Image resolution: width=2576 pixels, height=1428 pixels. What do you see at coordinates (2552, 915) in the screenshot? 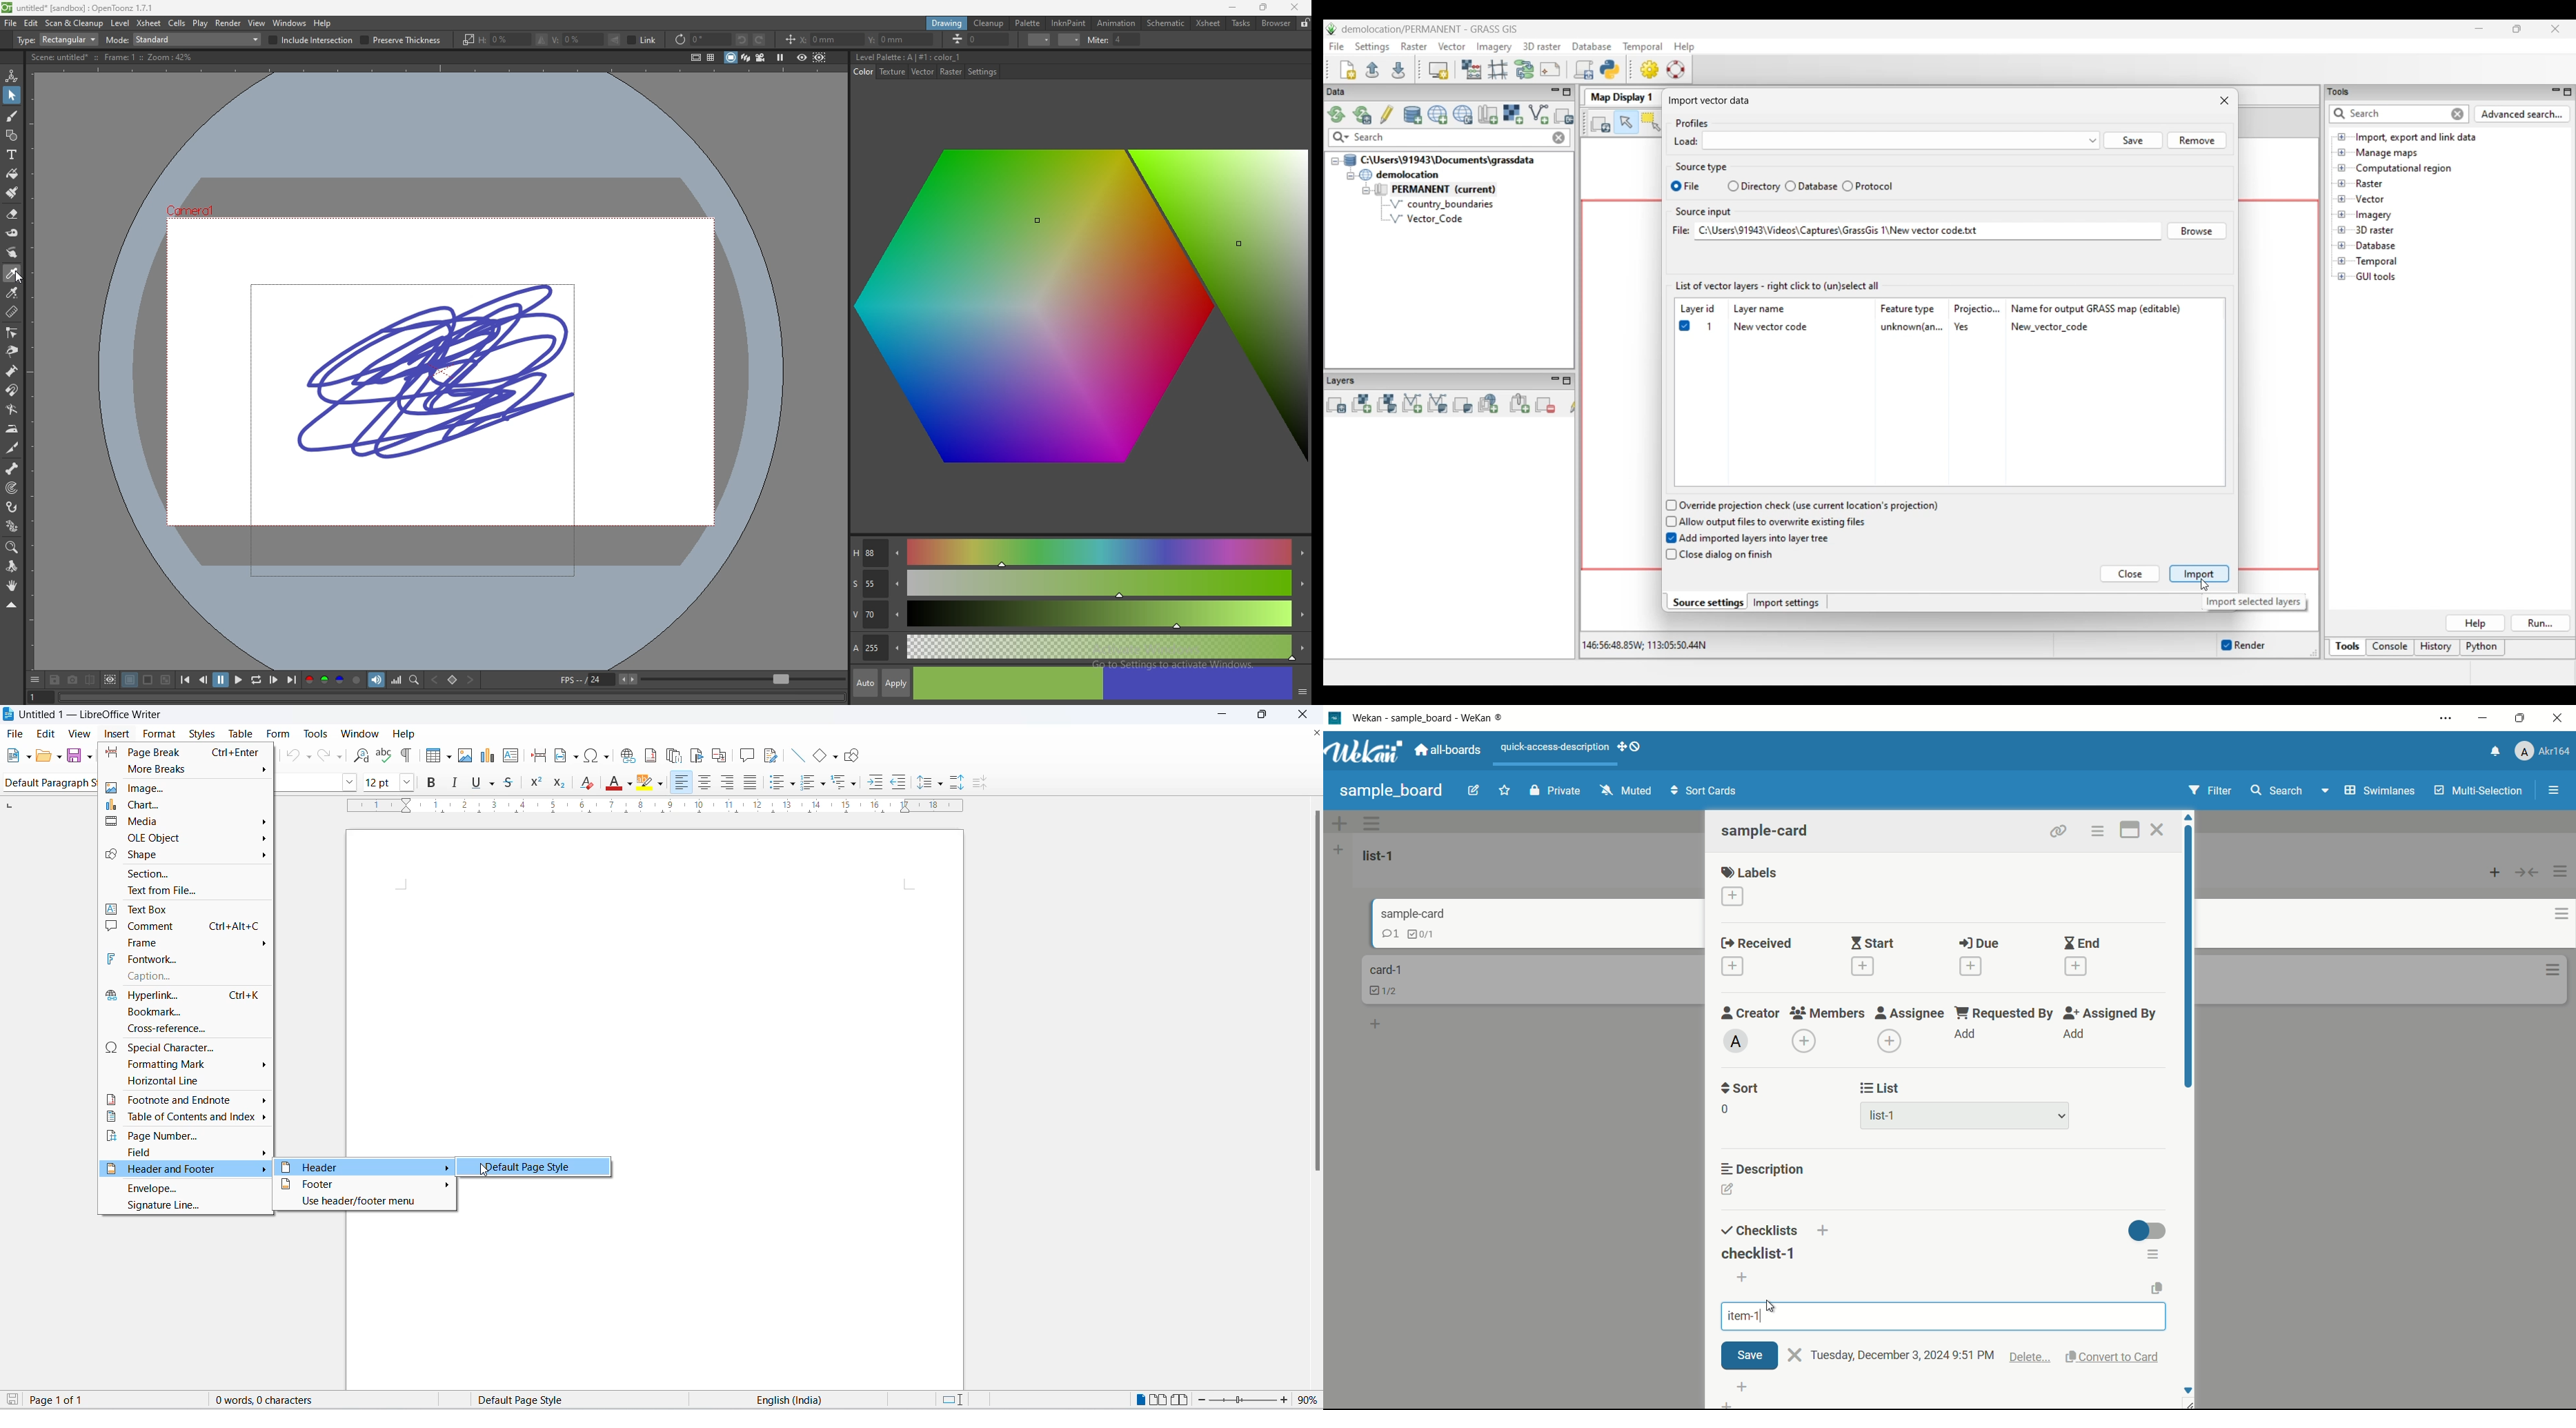
I see `card actions` at bounding box center [2552, 915].